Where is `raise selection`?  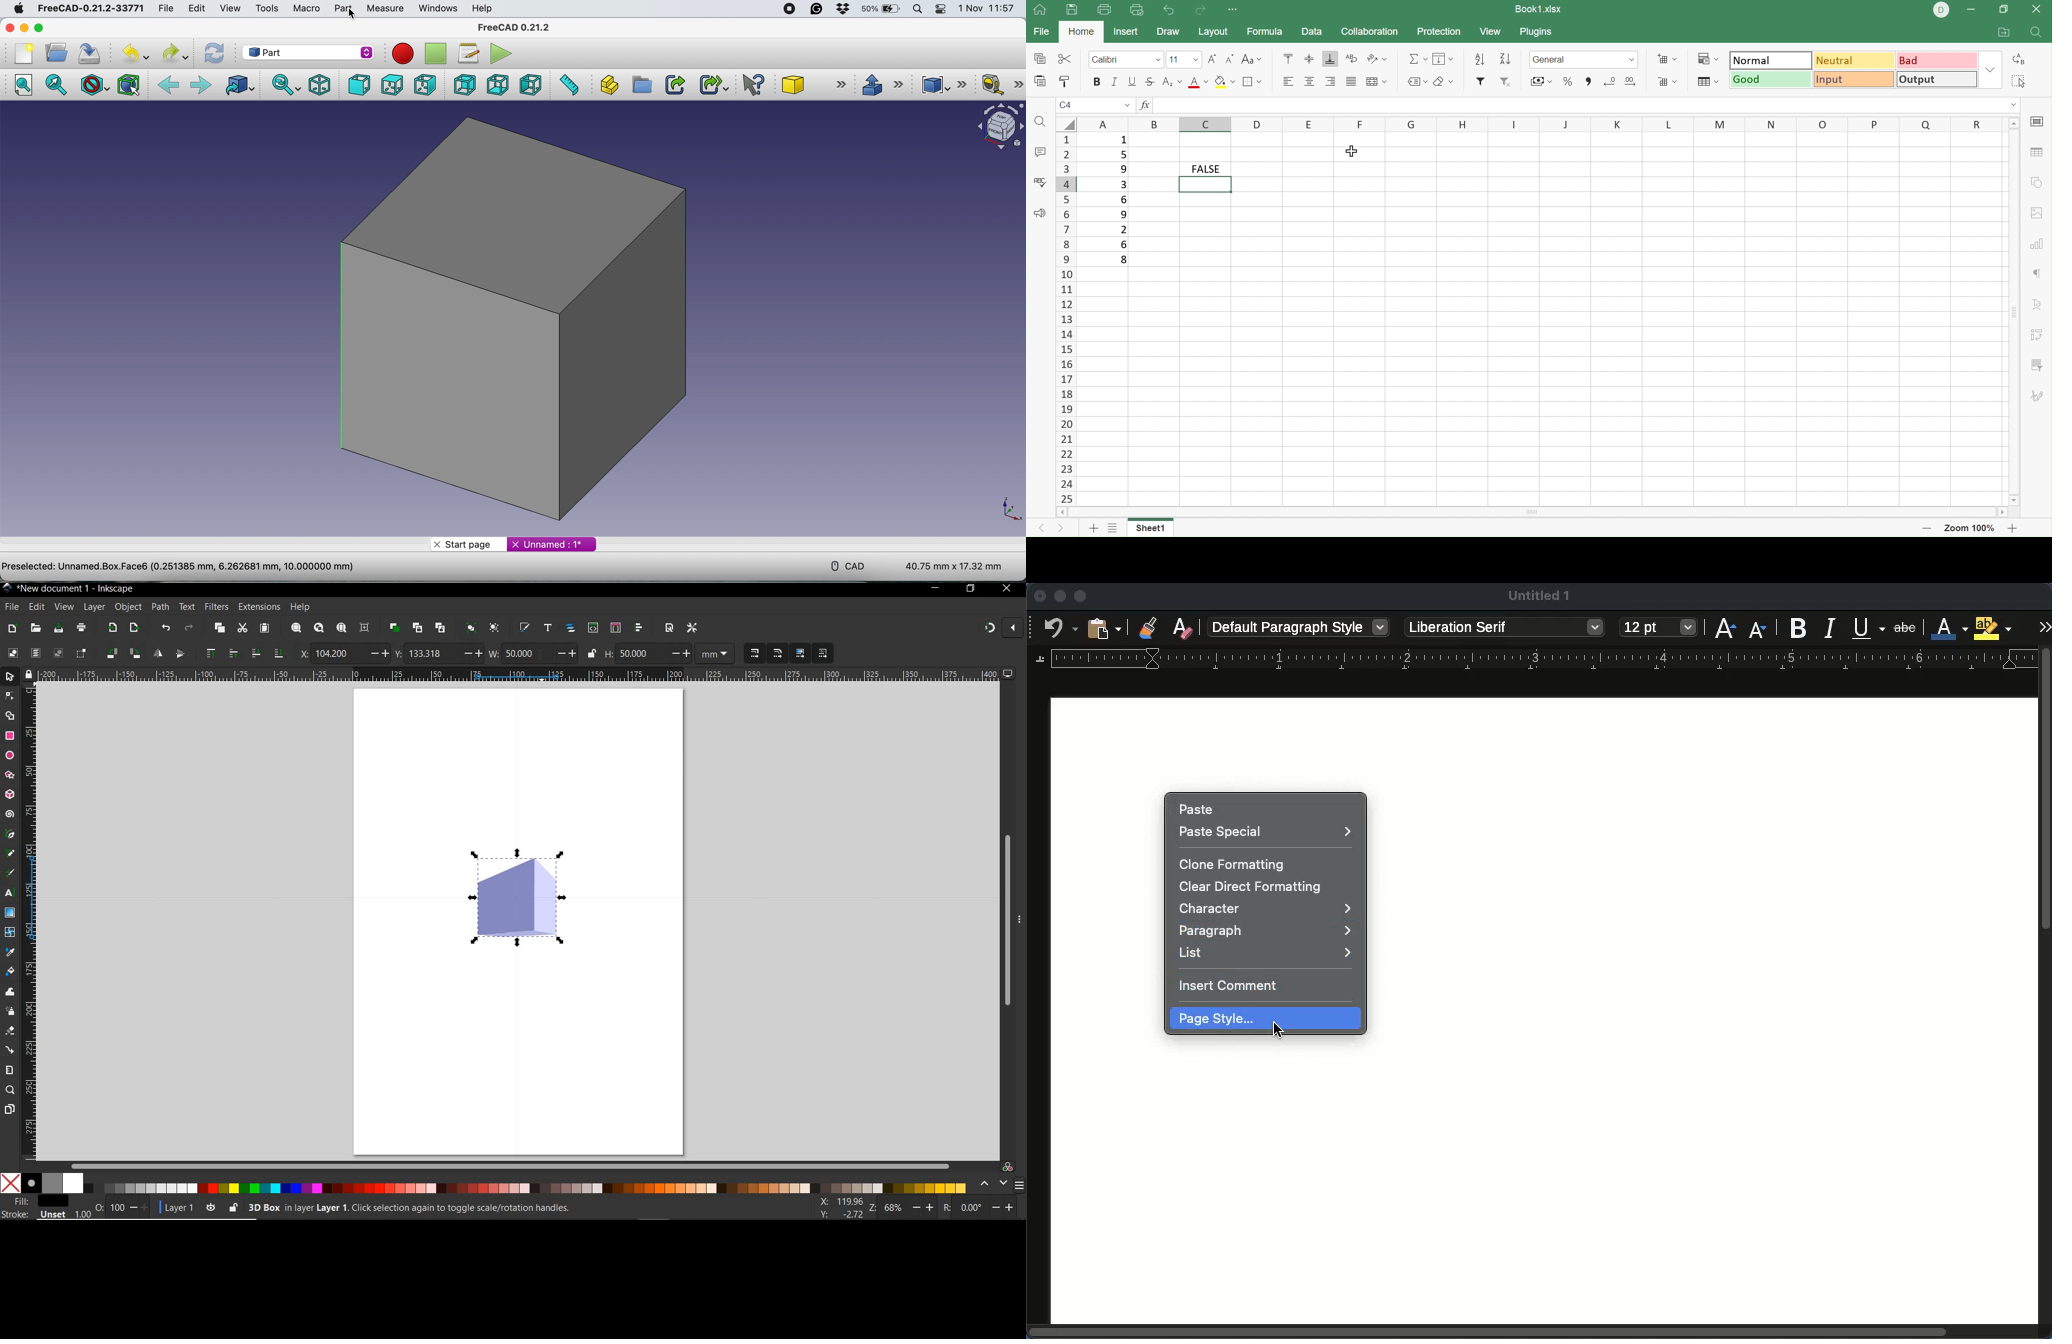
raise selection is located at coordinates (231, 654).